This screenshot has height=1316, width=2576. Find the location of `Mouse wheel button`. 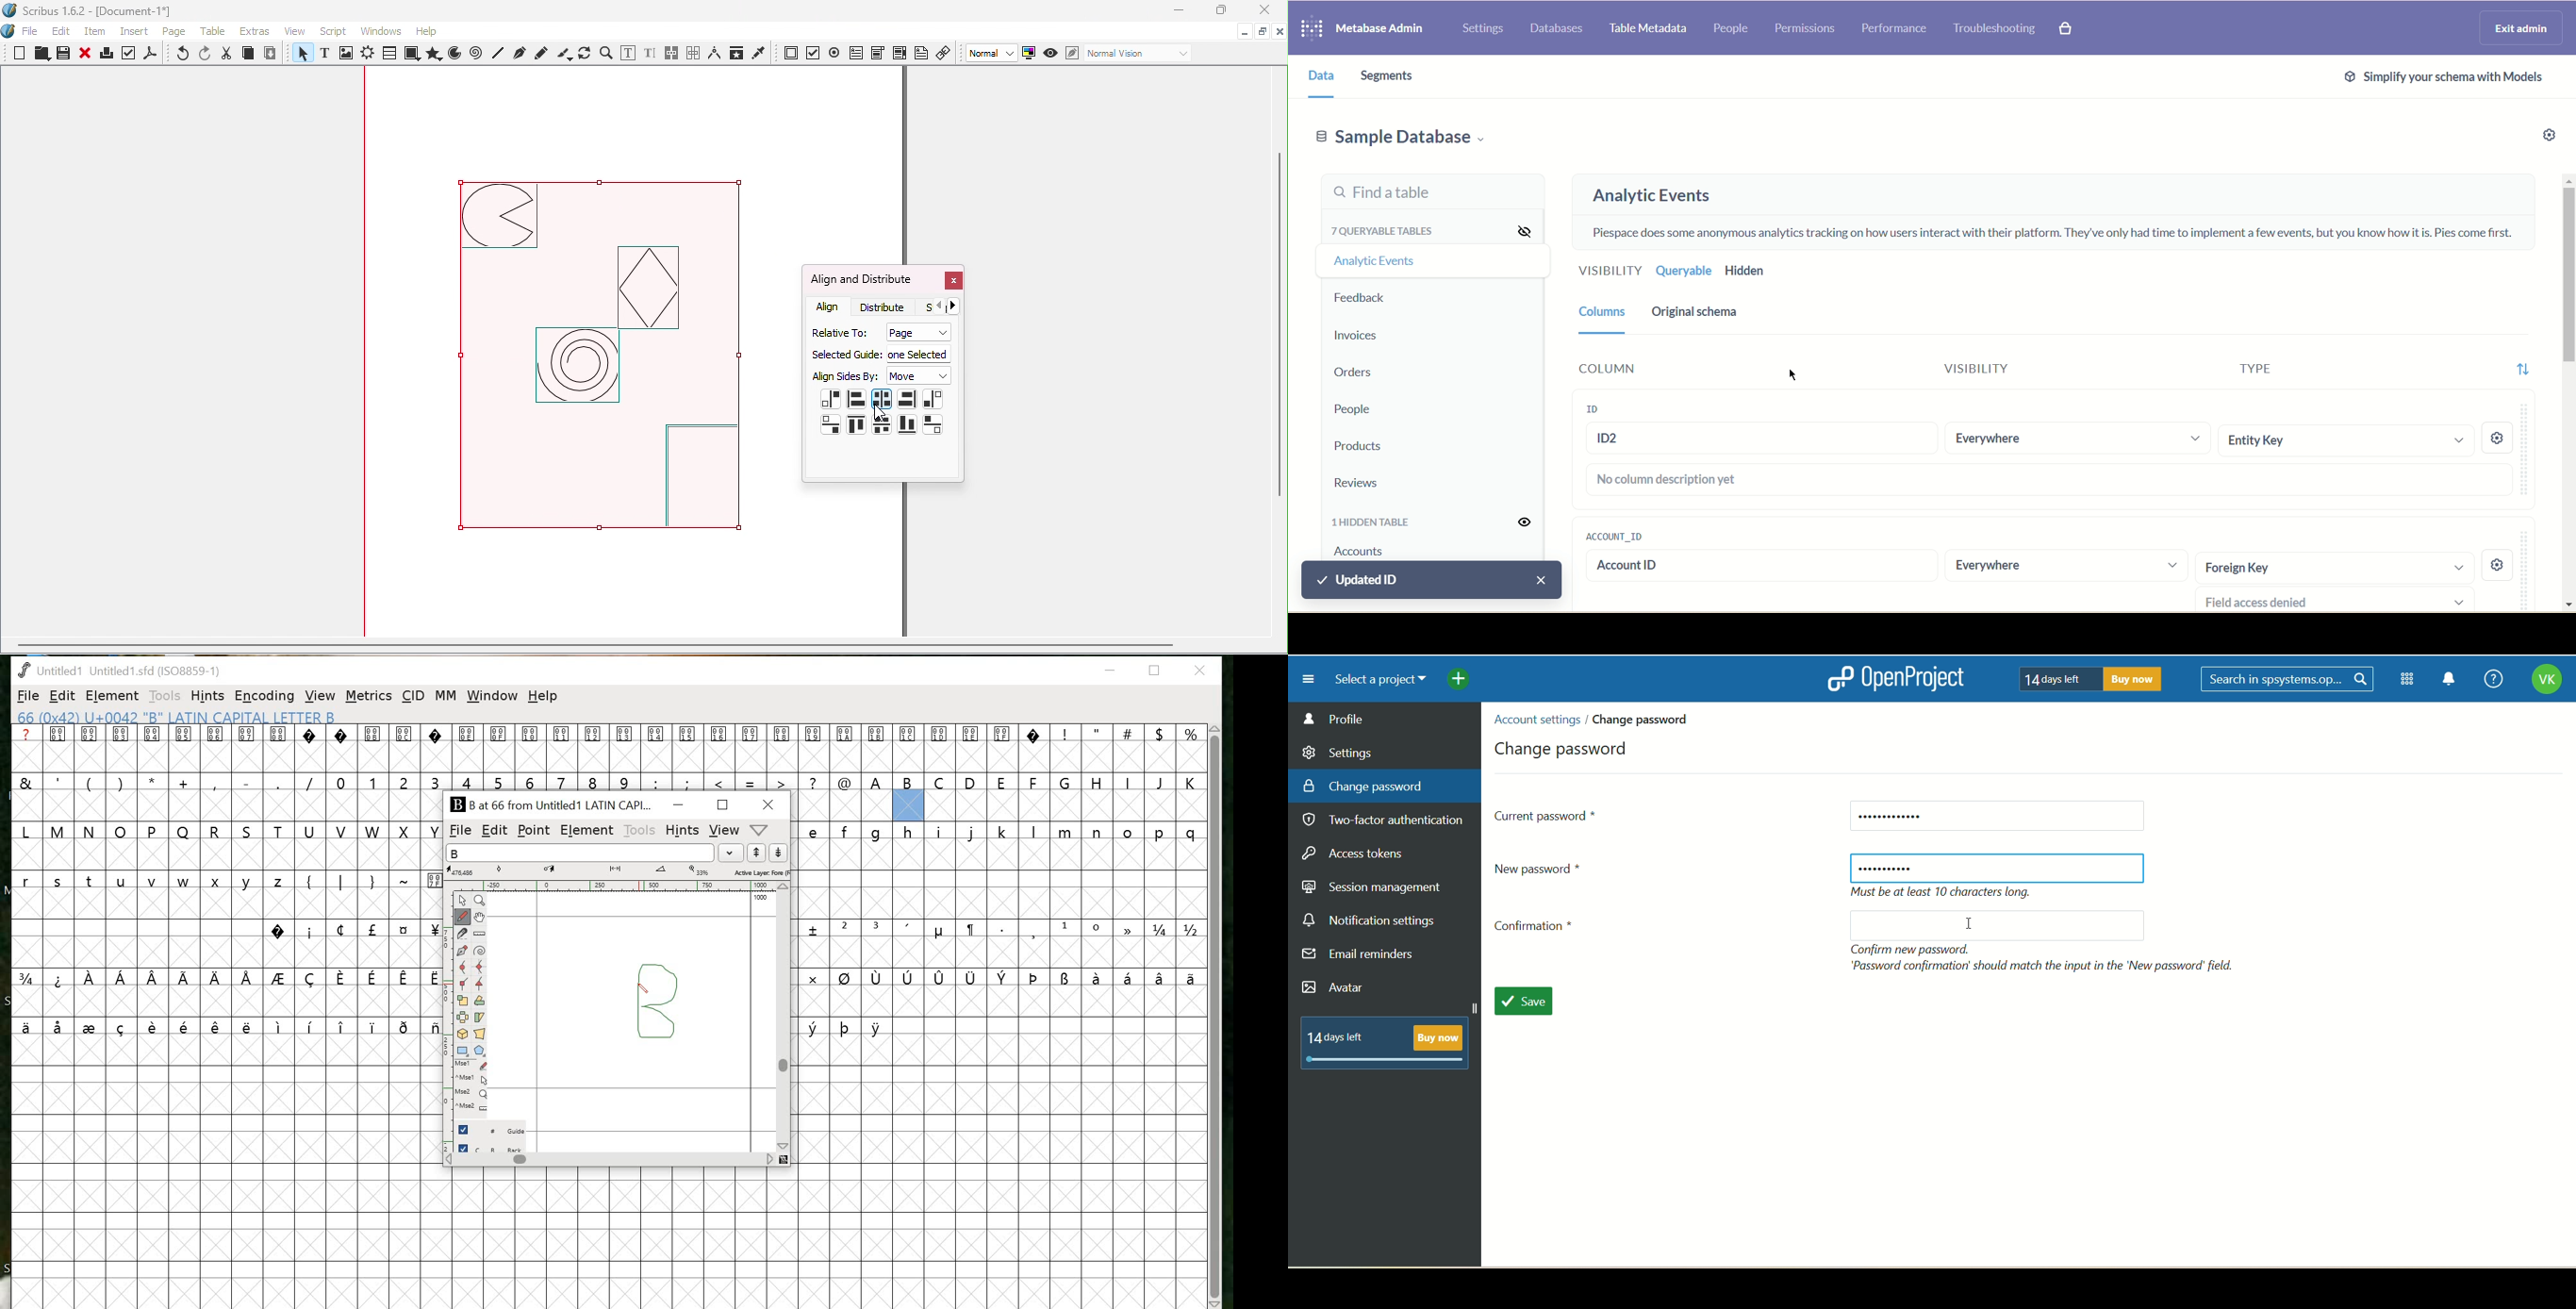

Mouse wheel button is located at coordinates (473, 1094).